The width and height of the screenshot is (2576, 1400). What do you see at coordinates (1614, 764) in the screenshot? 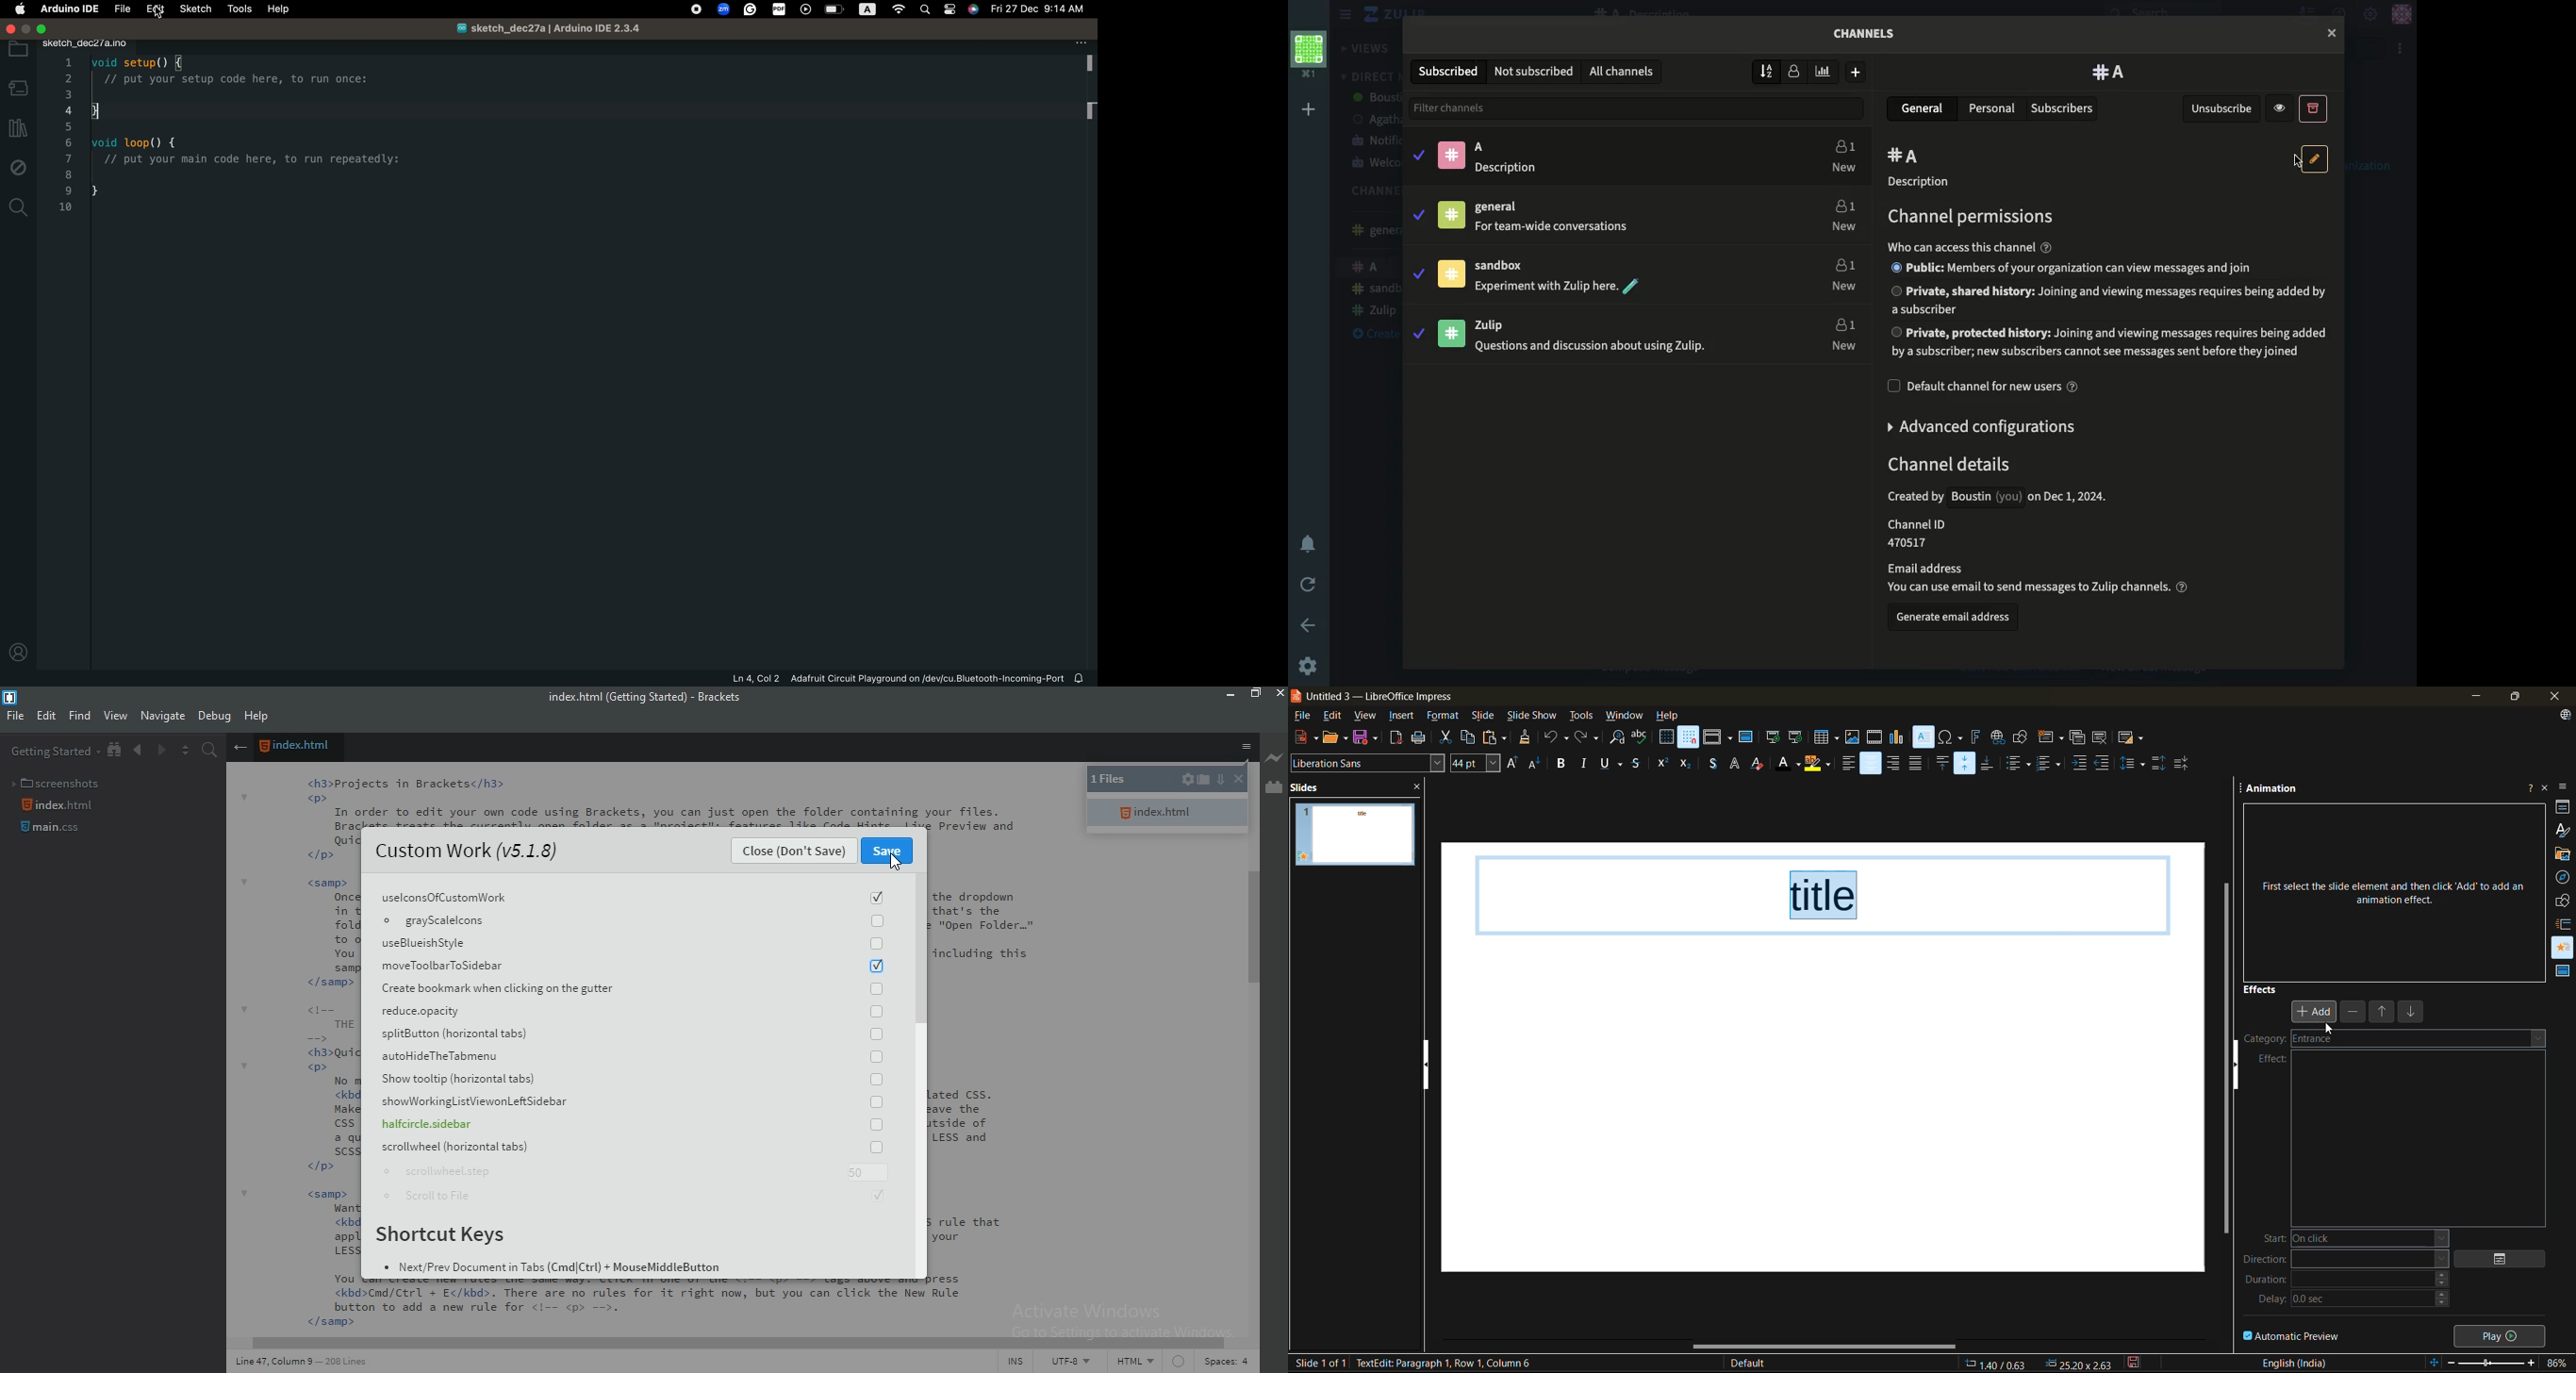
I see `underline` at bounding box center [1614, 764].